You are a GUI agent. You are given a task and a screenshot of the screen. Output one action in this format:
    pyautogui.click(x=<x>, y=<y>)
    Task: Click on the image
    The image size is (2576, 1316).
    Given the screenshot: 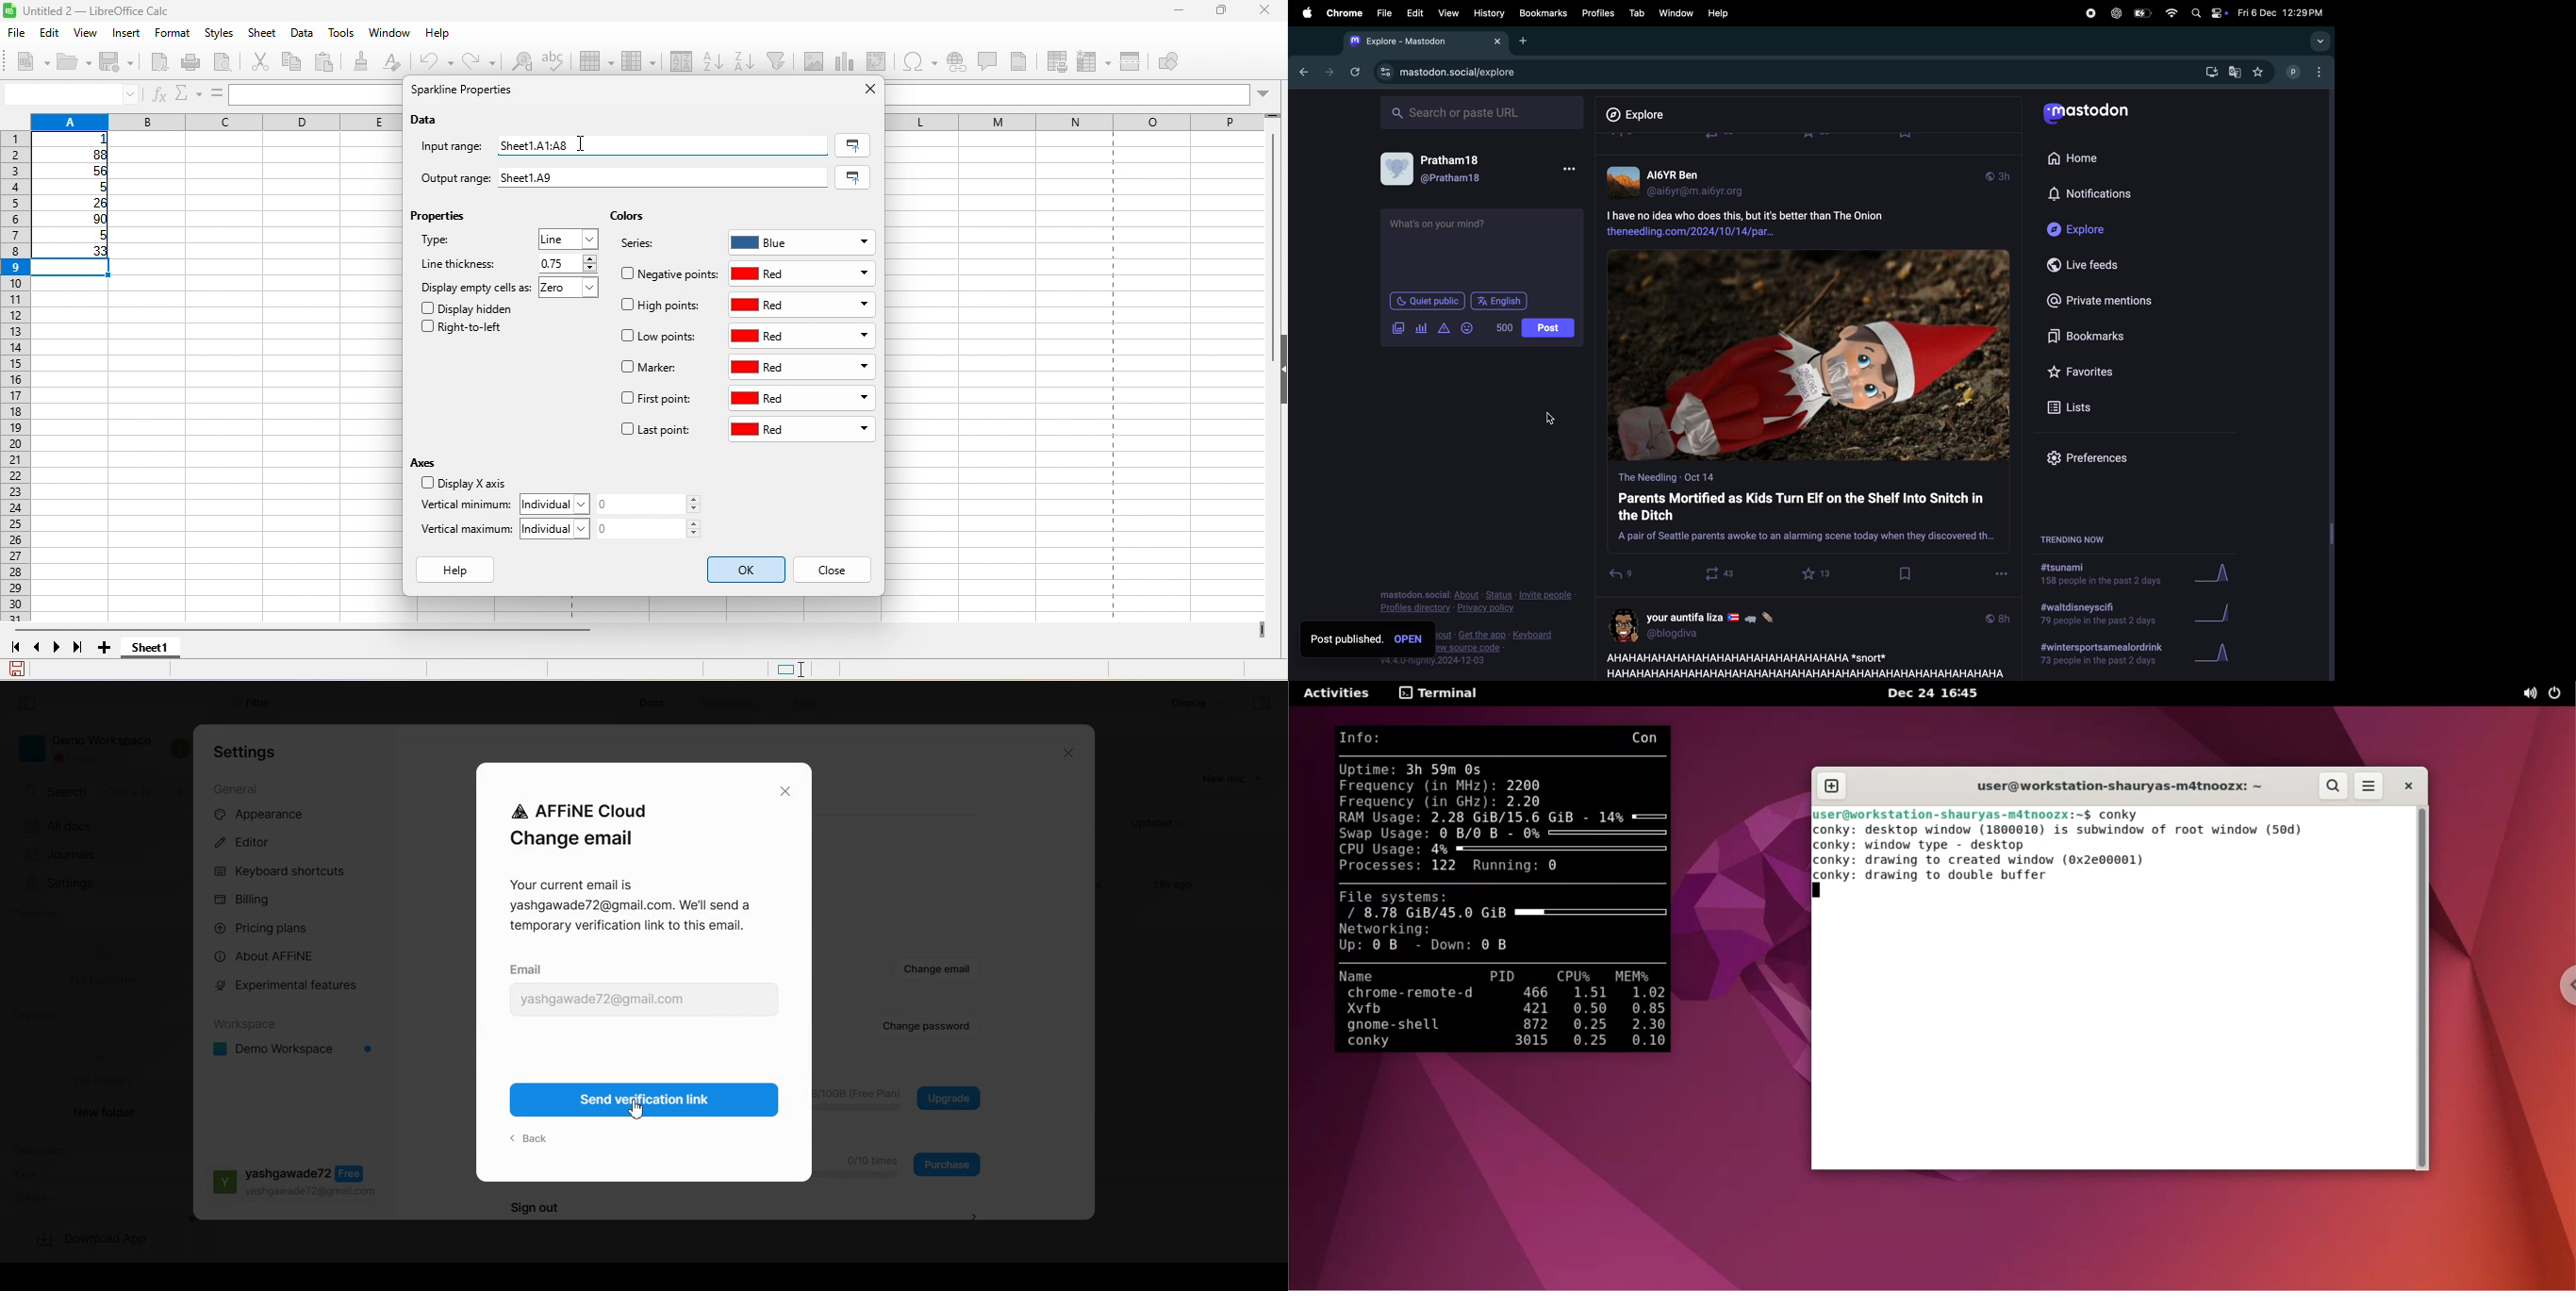 What is the action you would take?
    pyautogui.click(x=1809, y=356)
    